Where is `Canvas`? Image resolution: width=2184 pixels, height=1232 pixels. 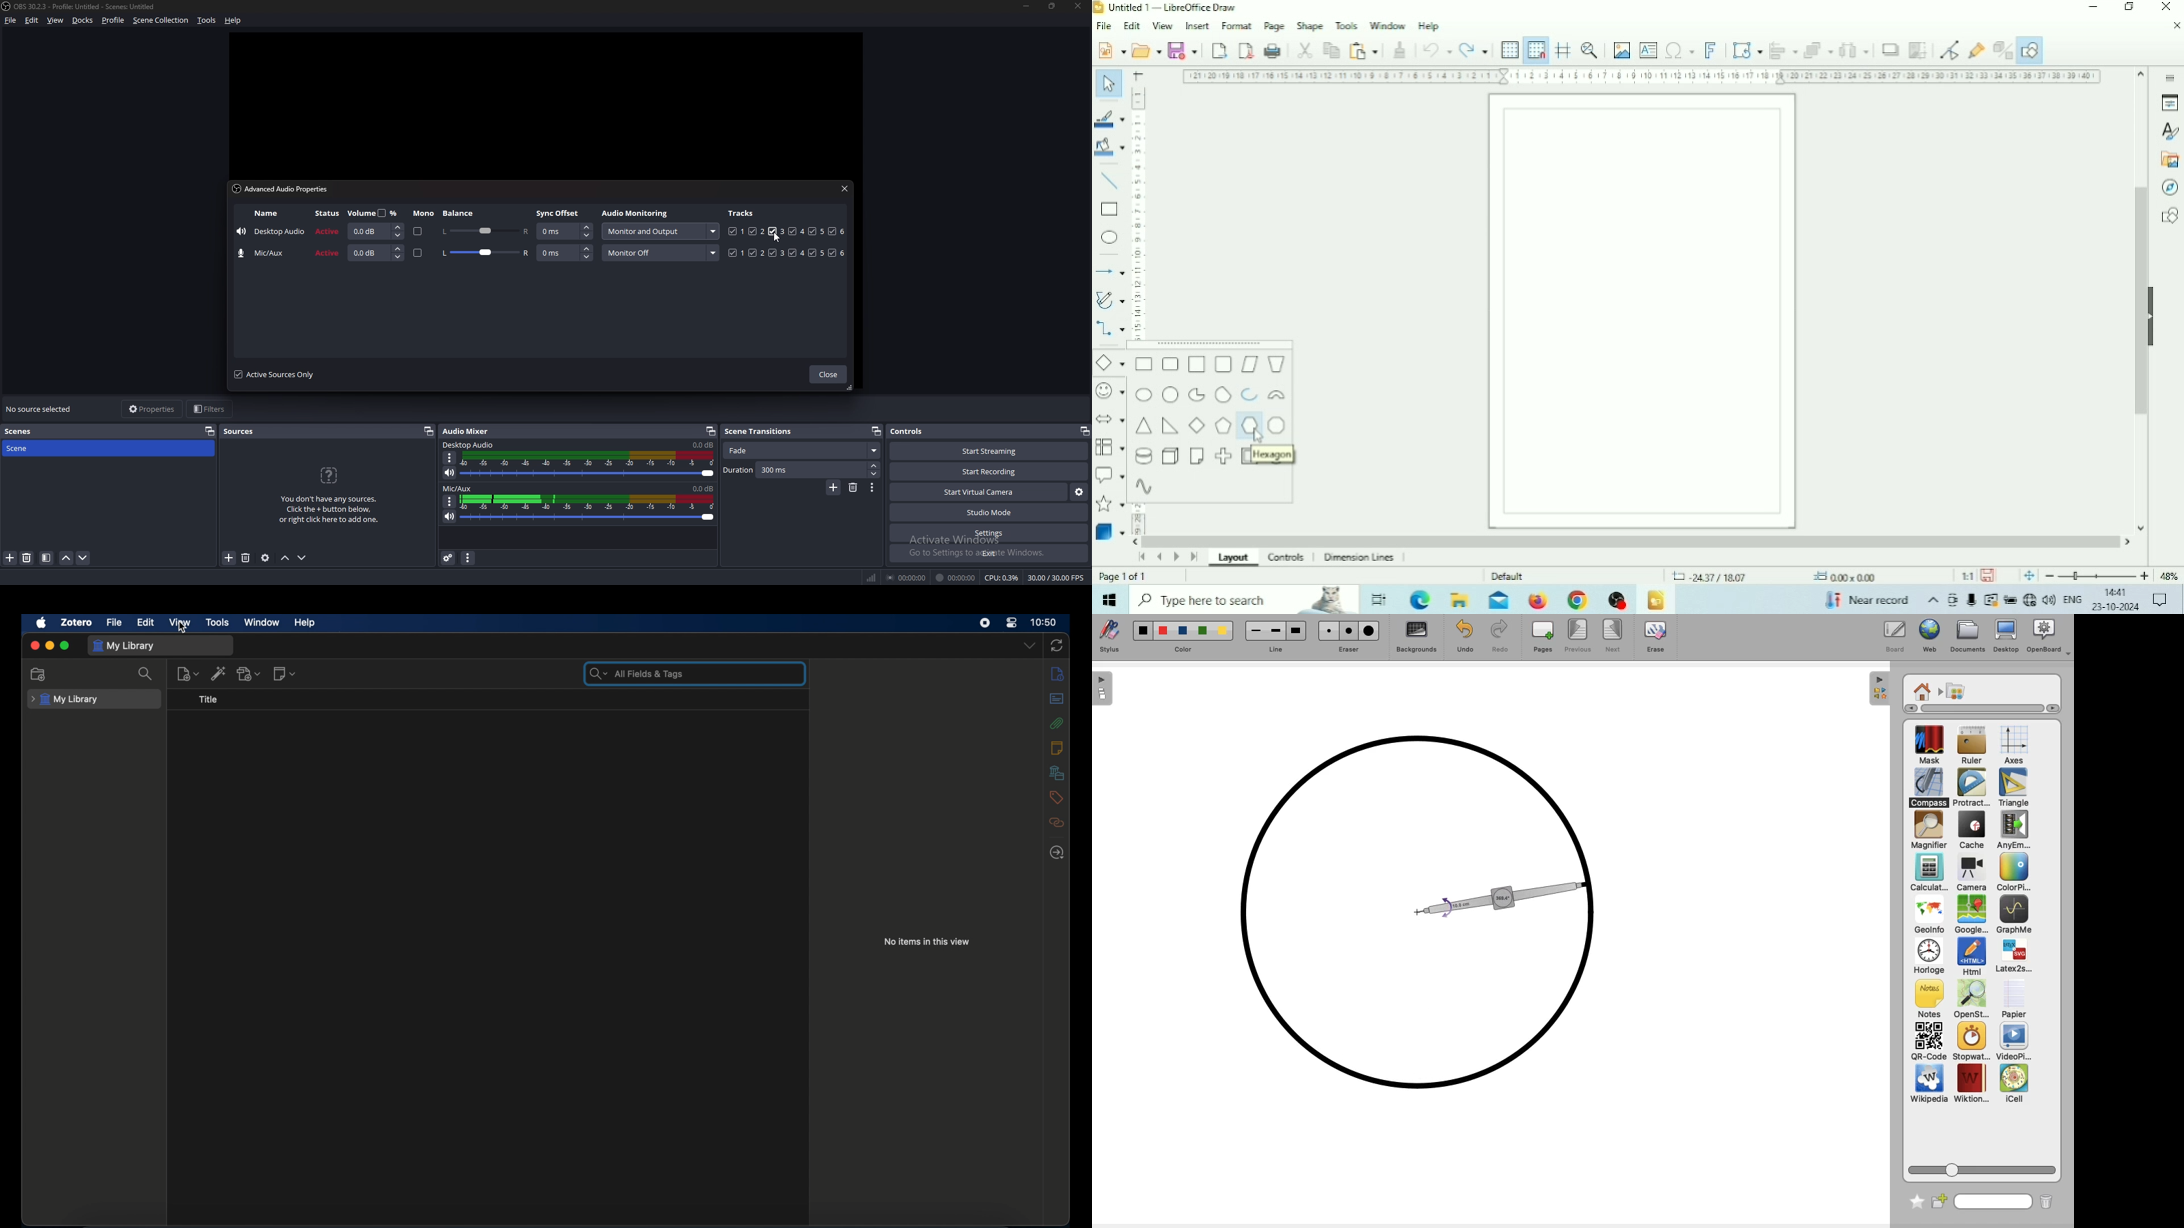
Canvas is located at coordinates (1643, 311).